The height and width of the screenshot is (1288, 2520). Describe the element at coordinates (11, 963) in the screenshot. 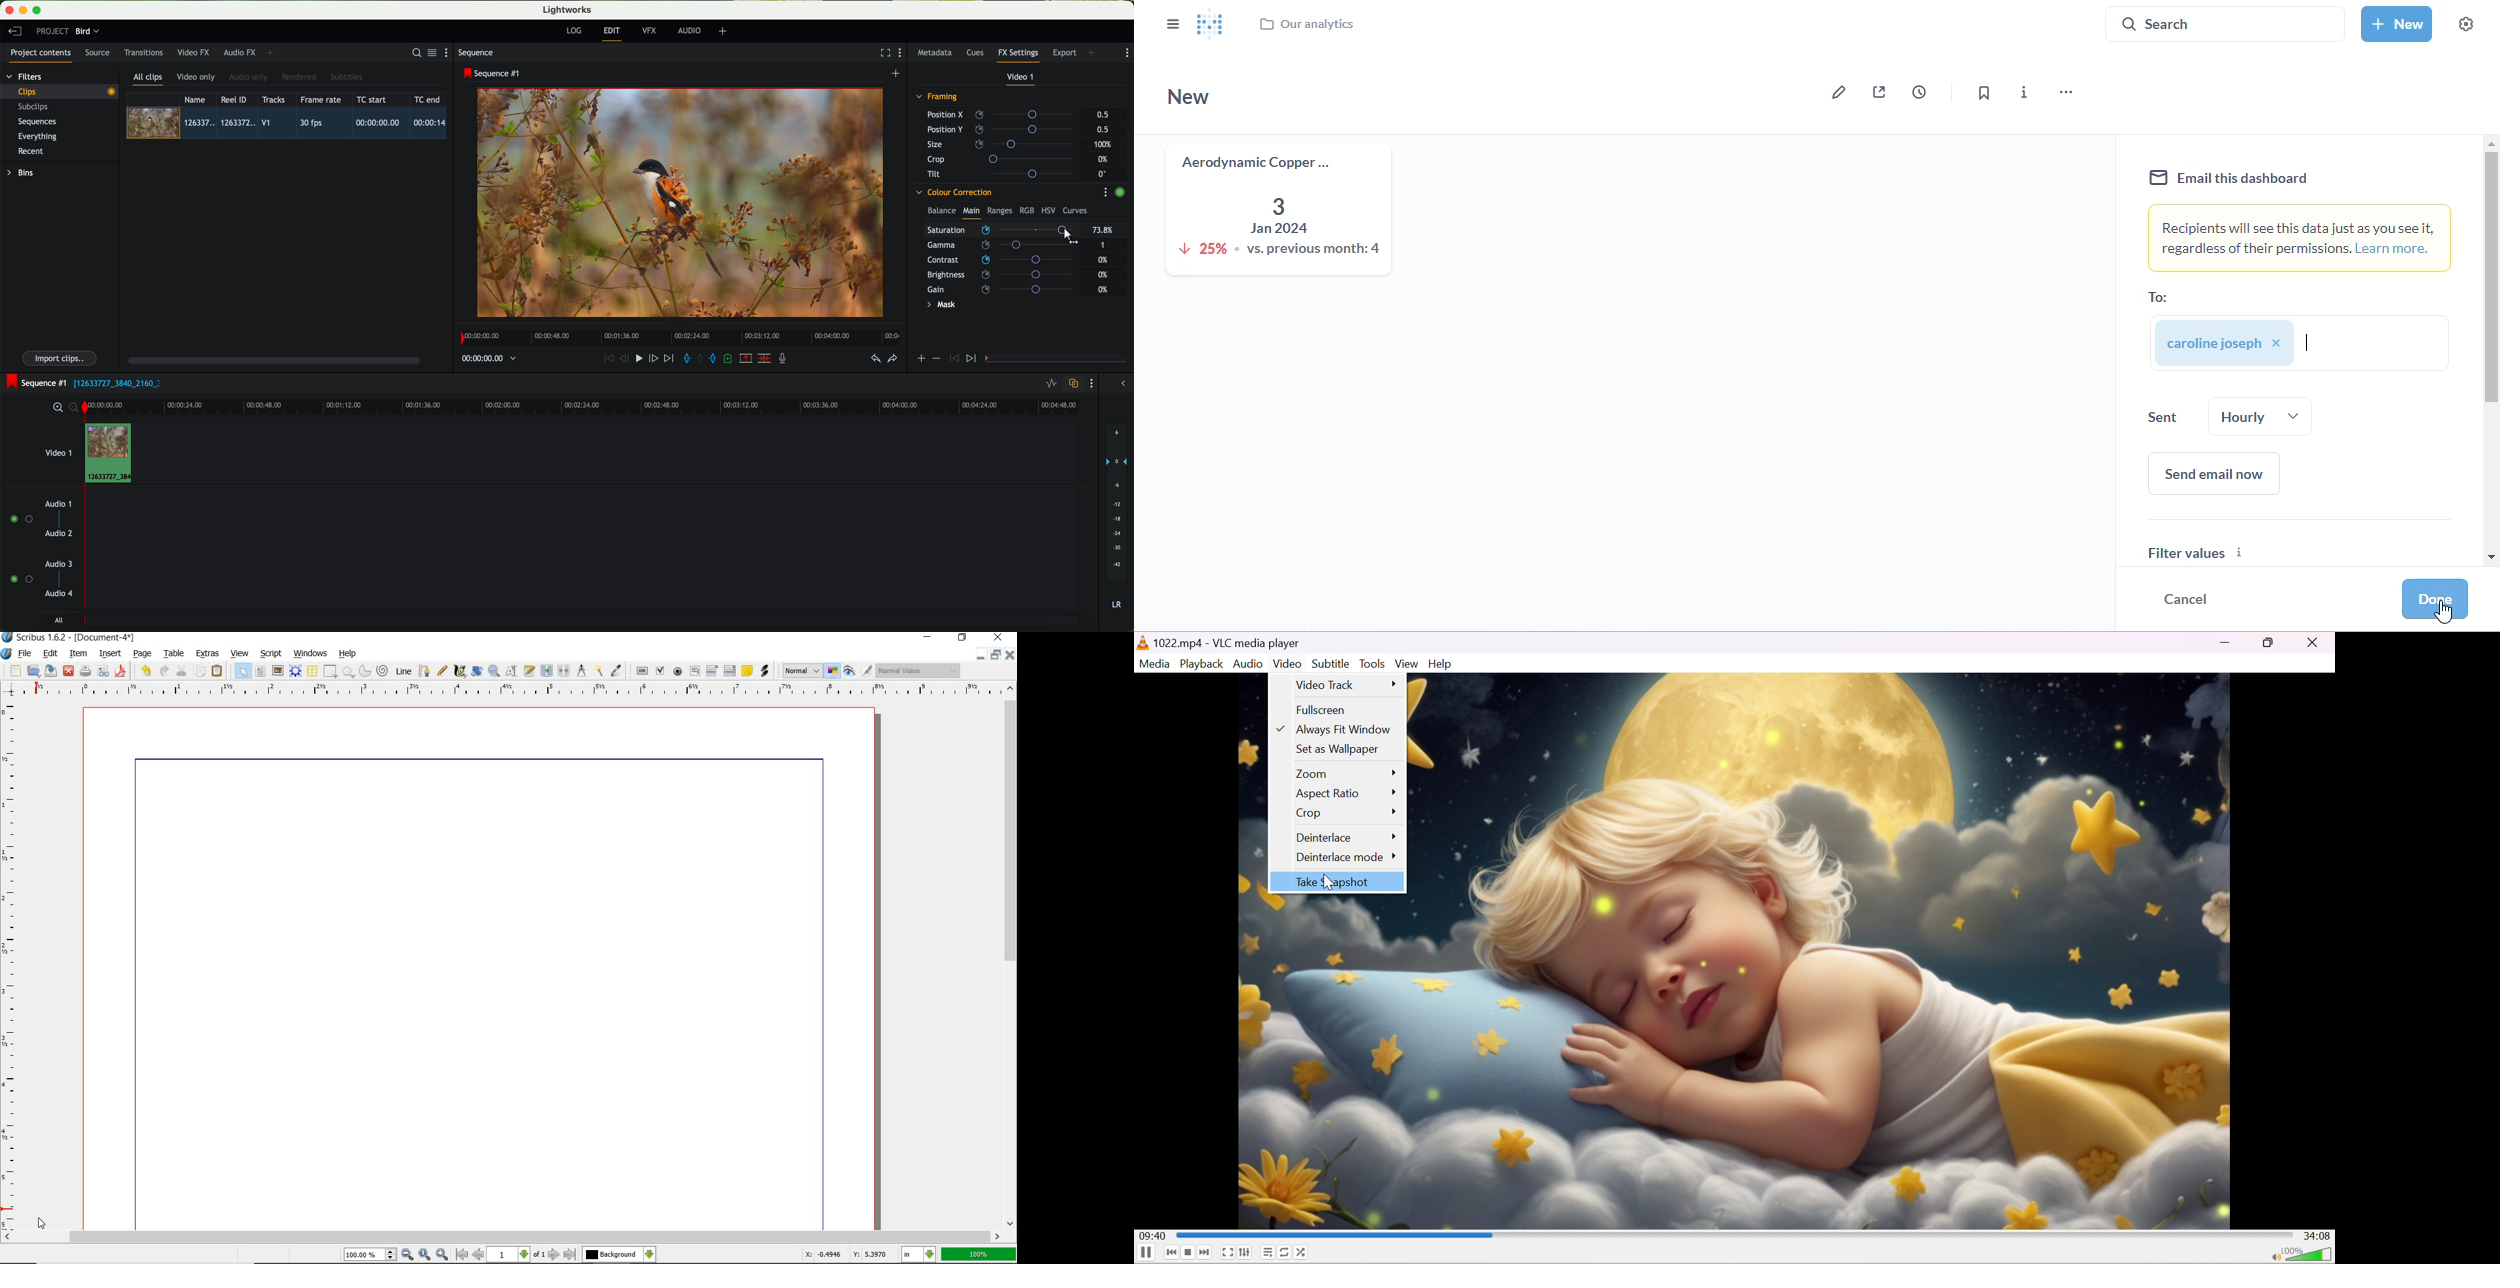

I see `ruler` at that location.